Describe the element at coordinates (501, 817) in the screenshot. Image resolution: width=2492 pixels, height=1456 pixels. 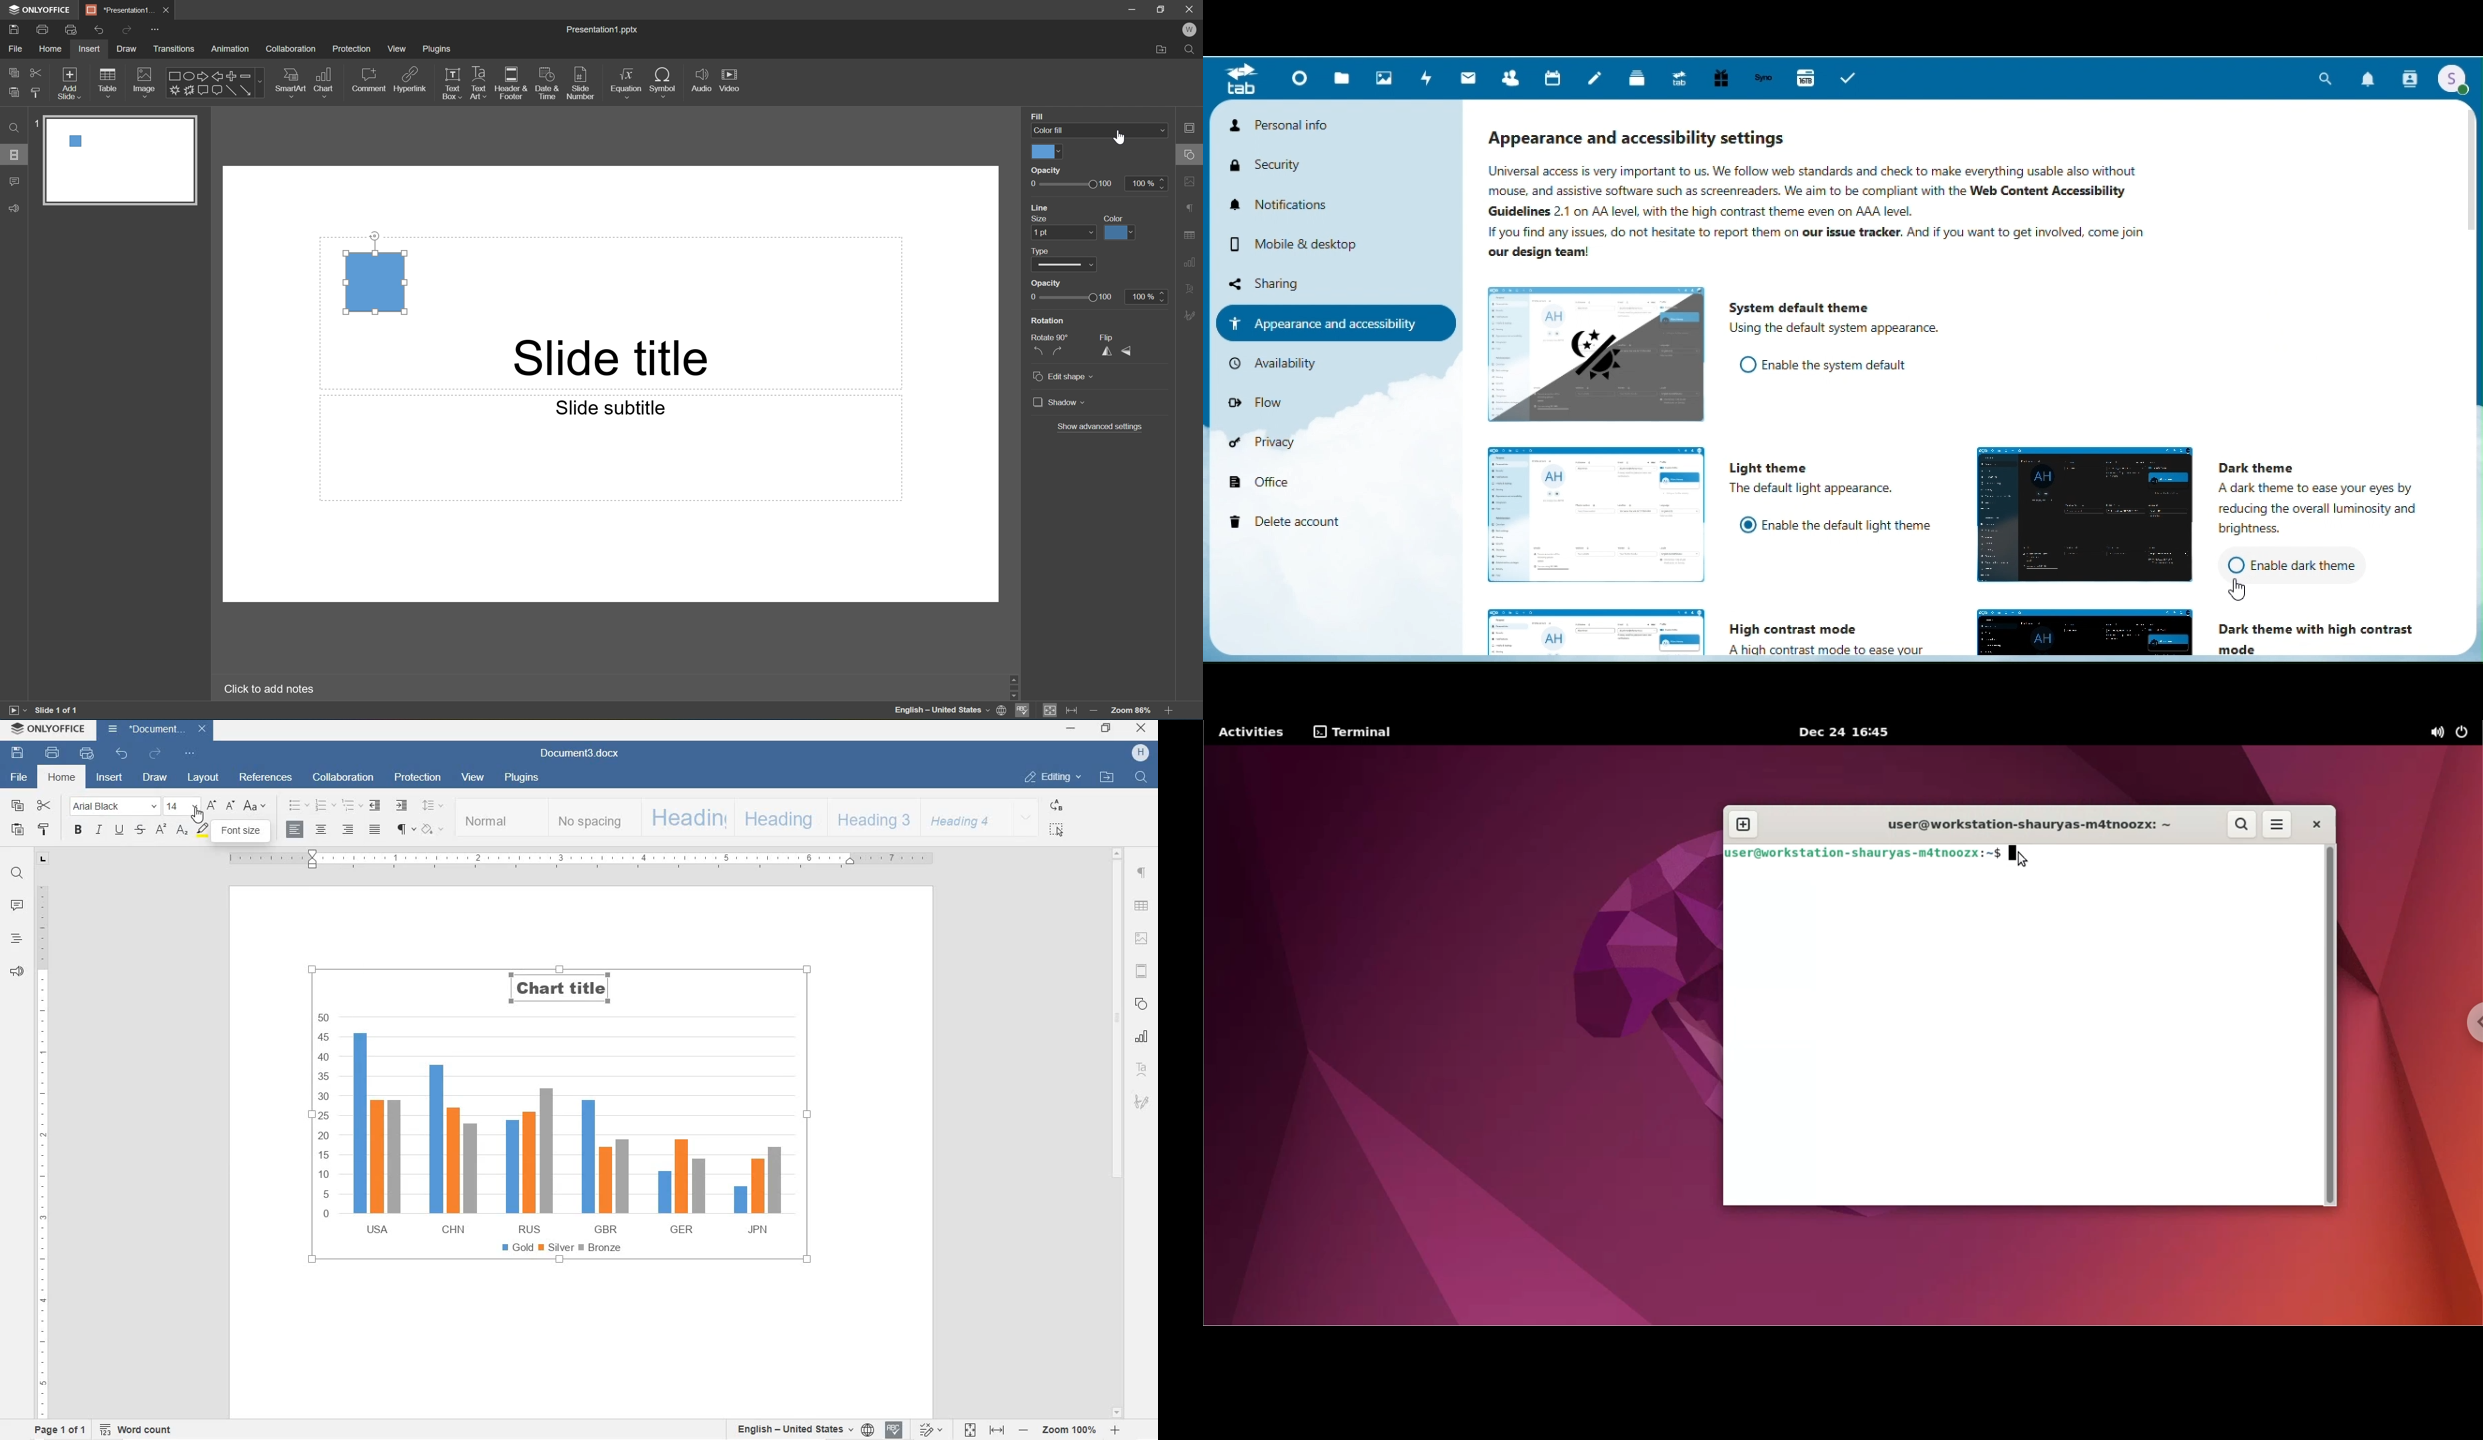
I see `NORMAL` at that location.